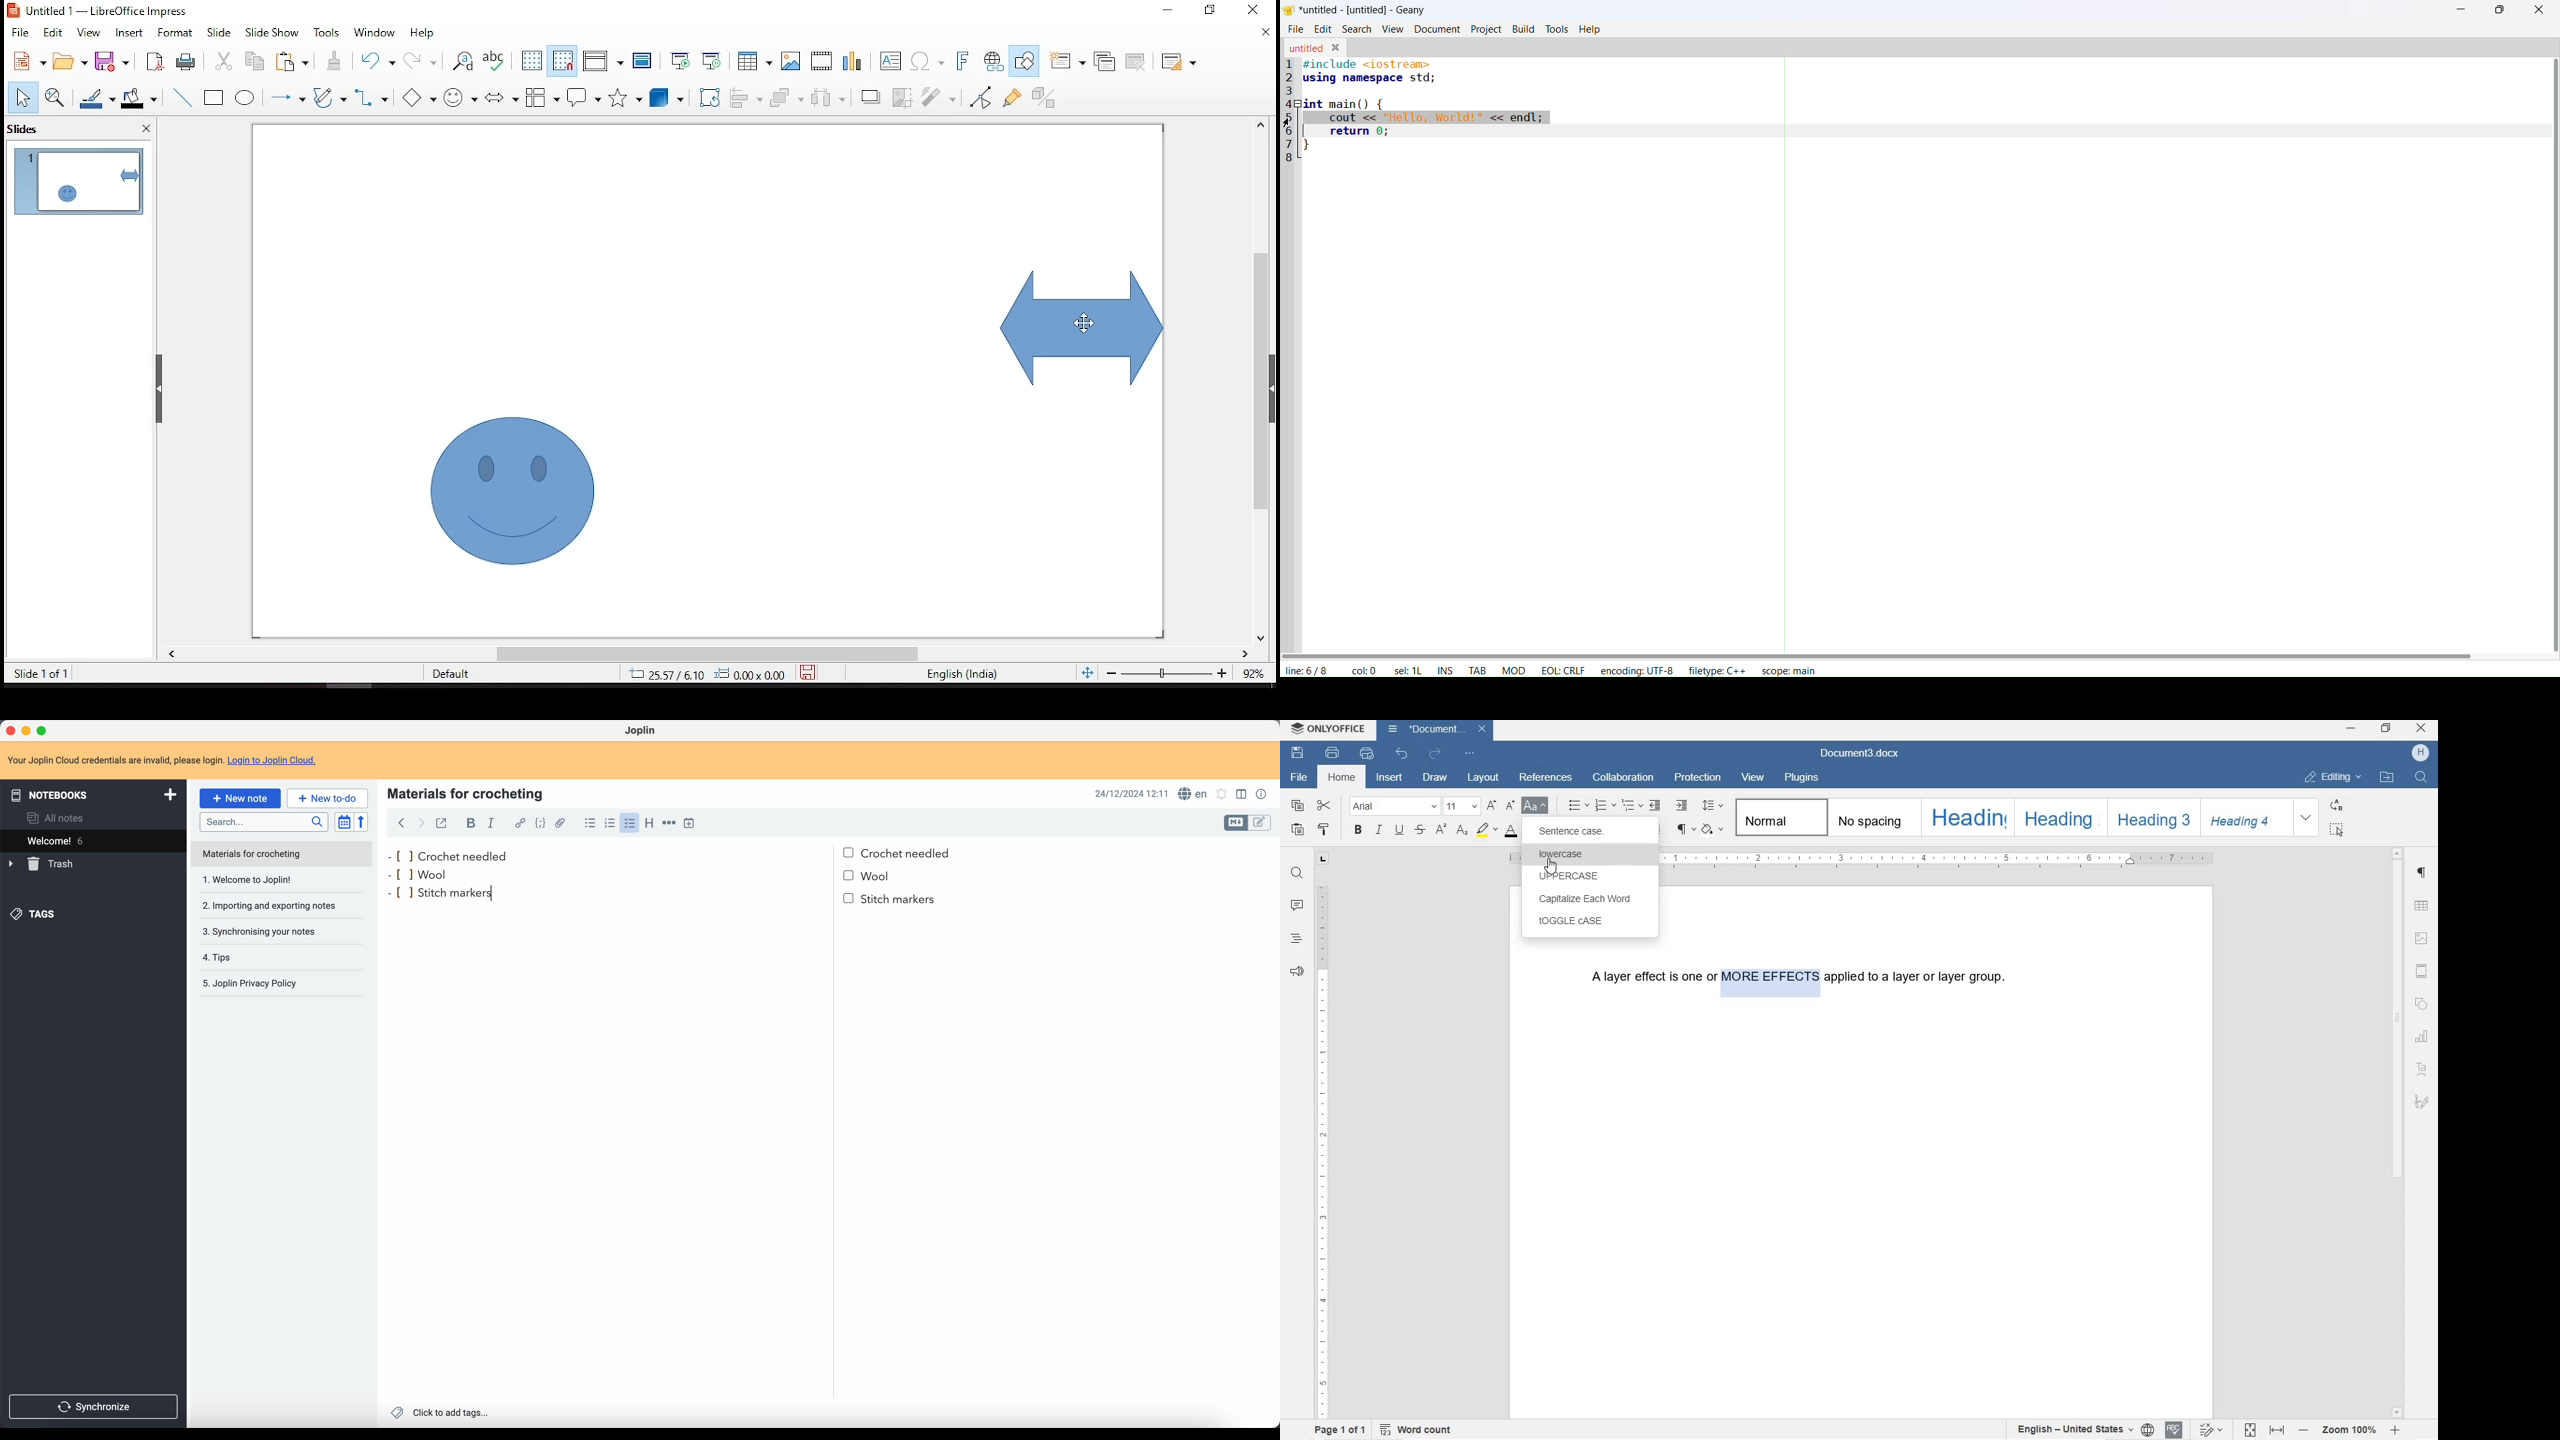 This screenshot has width=2576, height=1456. Describe the element at coordinates (749, 673) in the screenshot. I see `0.00x0.00` at that location.